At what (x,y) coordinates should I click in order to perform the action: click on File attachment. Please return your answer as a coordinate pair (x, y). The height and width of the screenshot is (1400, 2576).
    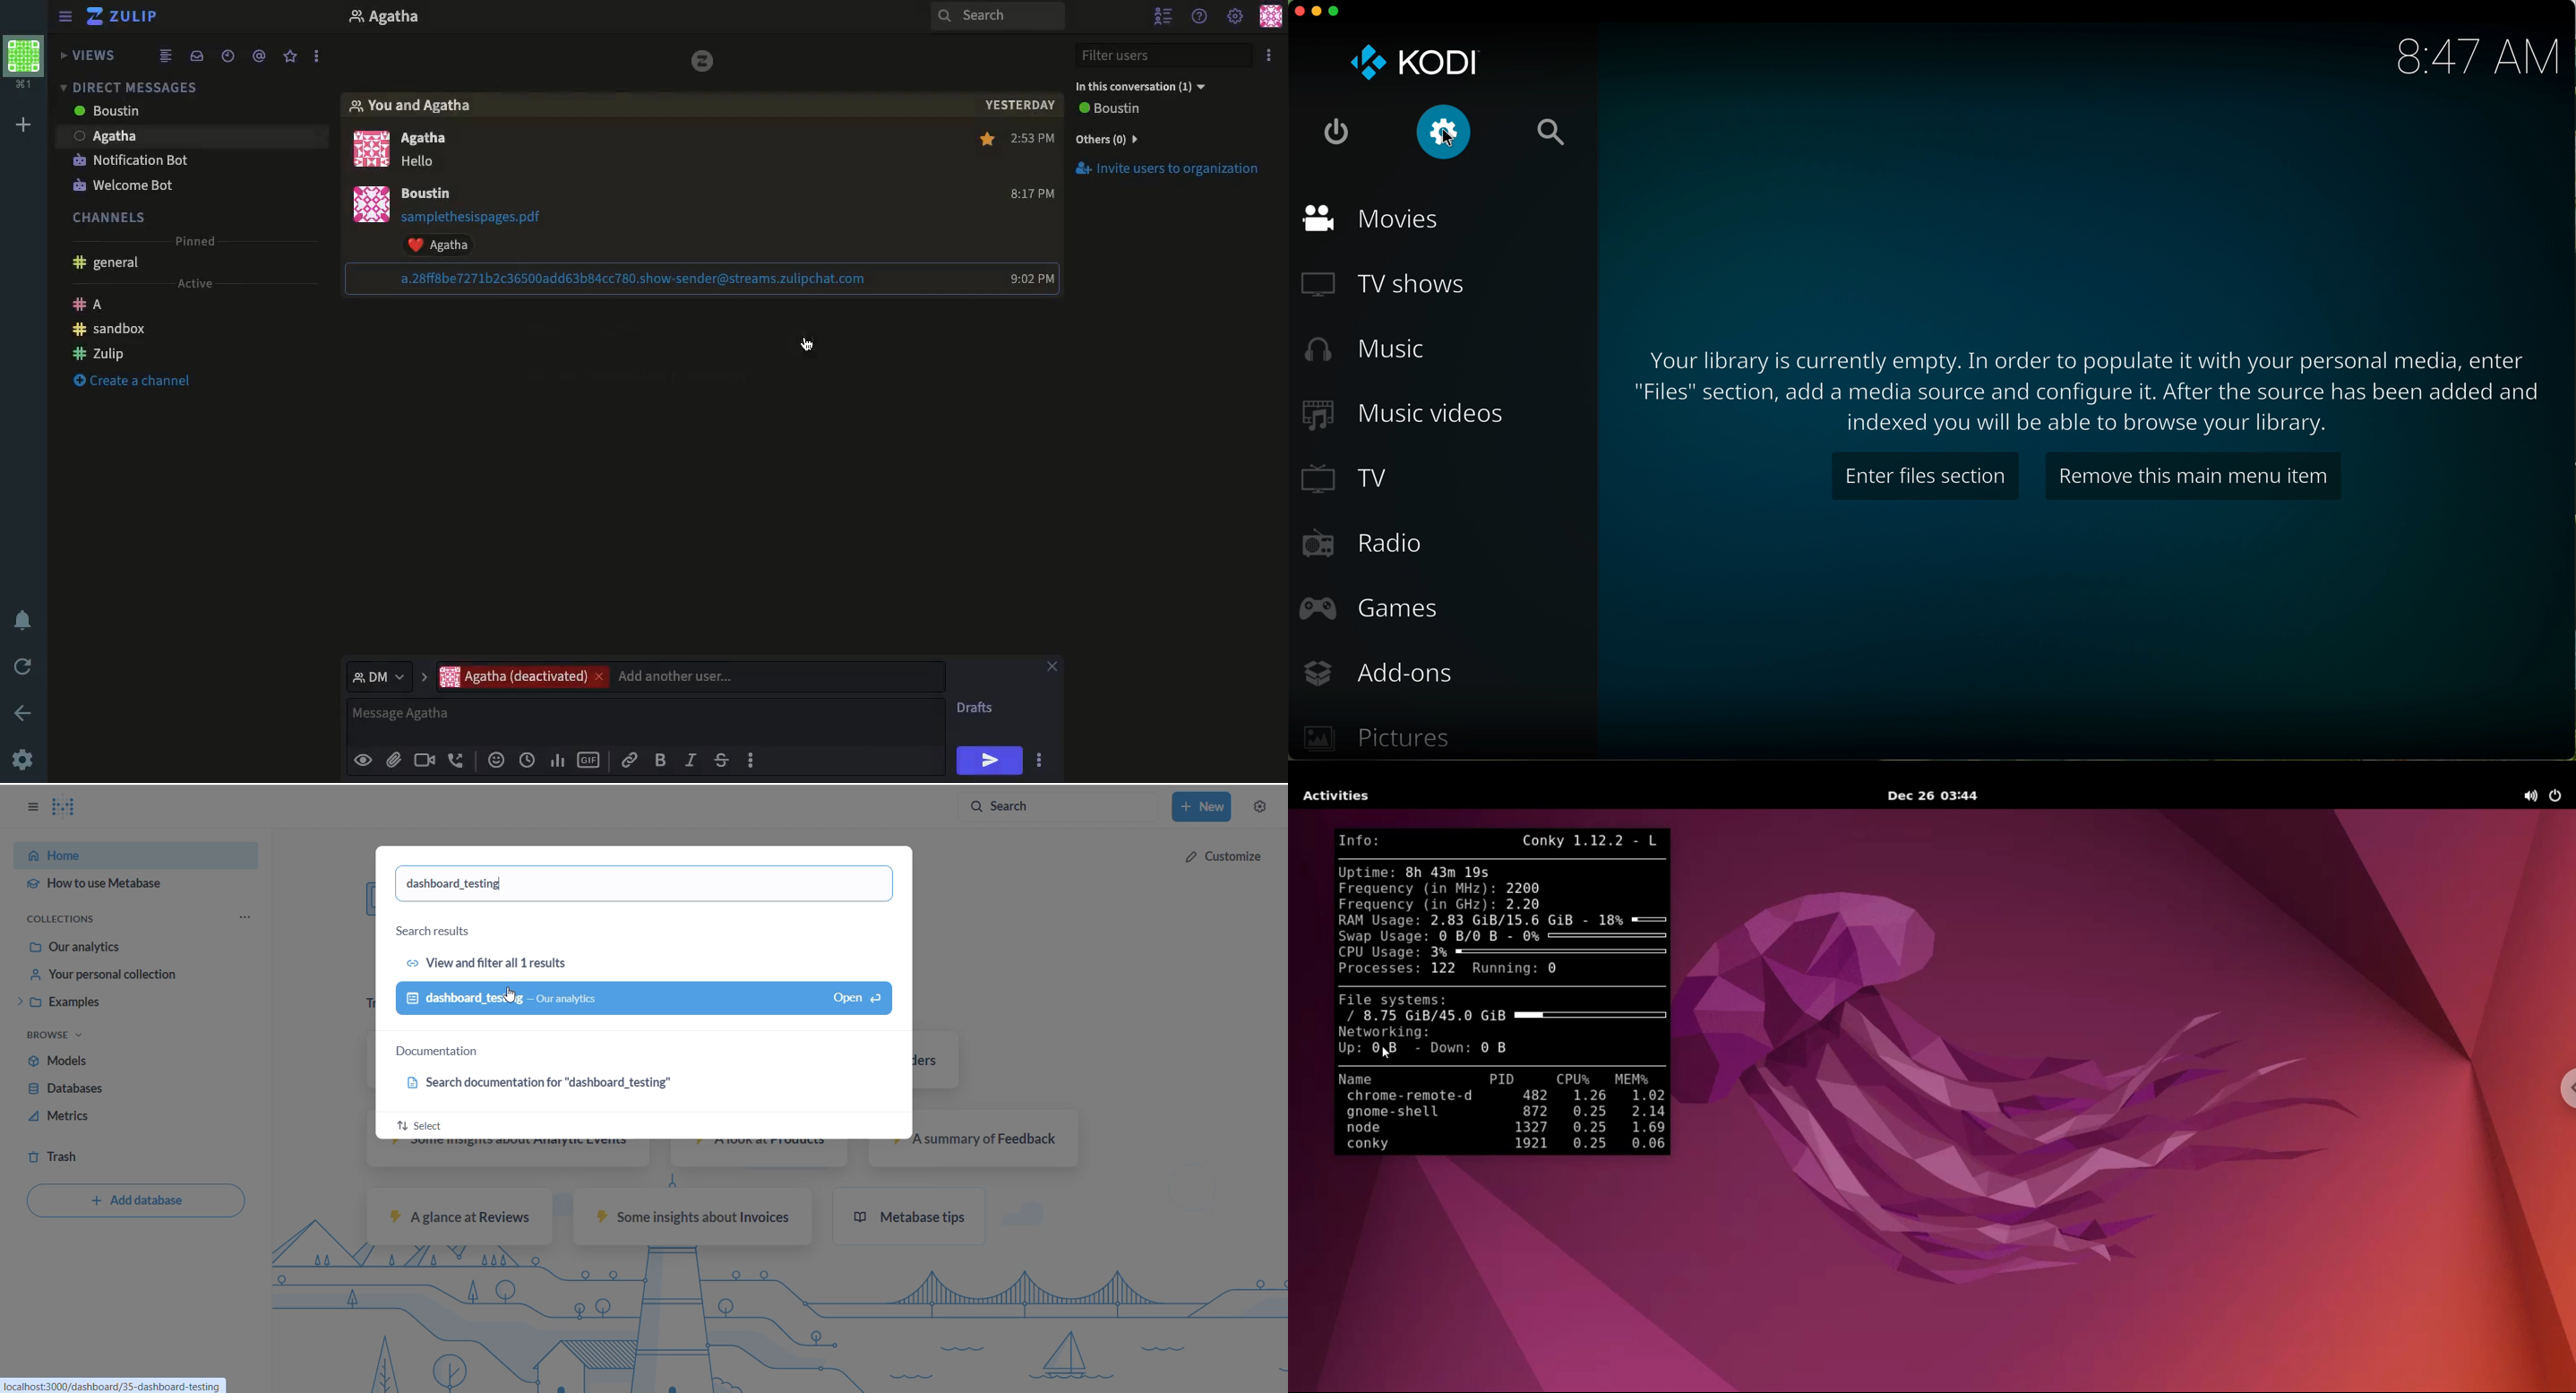
    Looking at the image, I should click on (393, 759).